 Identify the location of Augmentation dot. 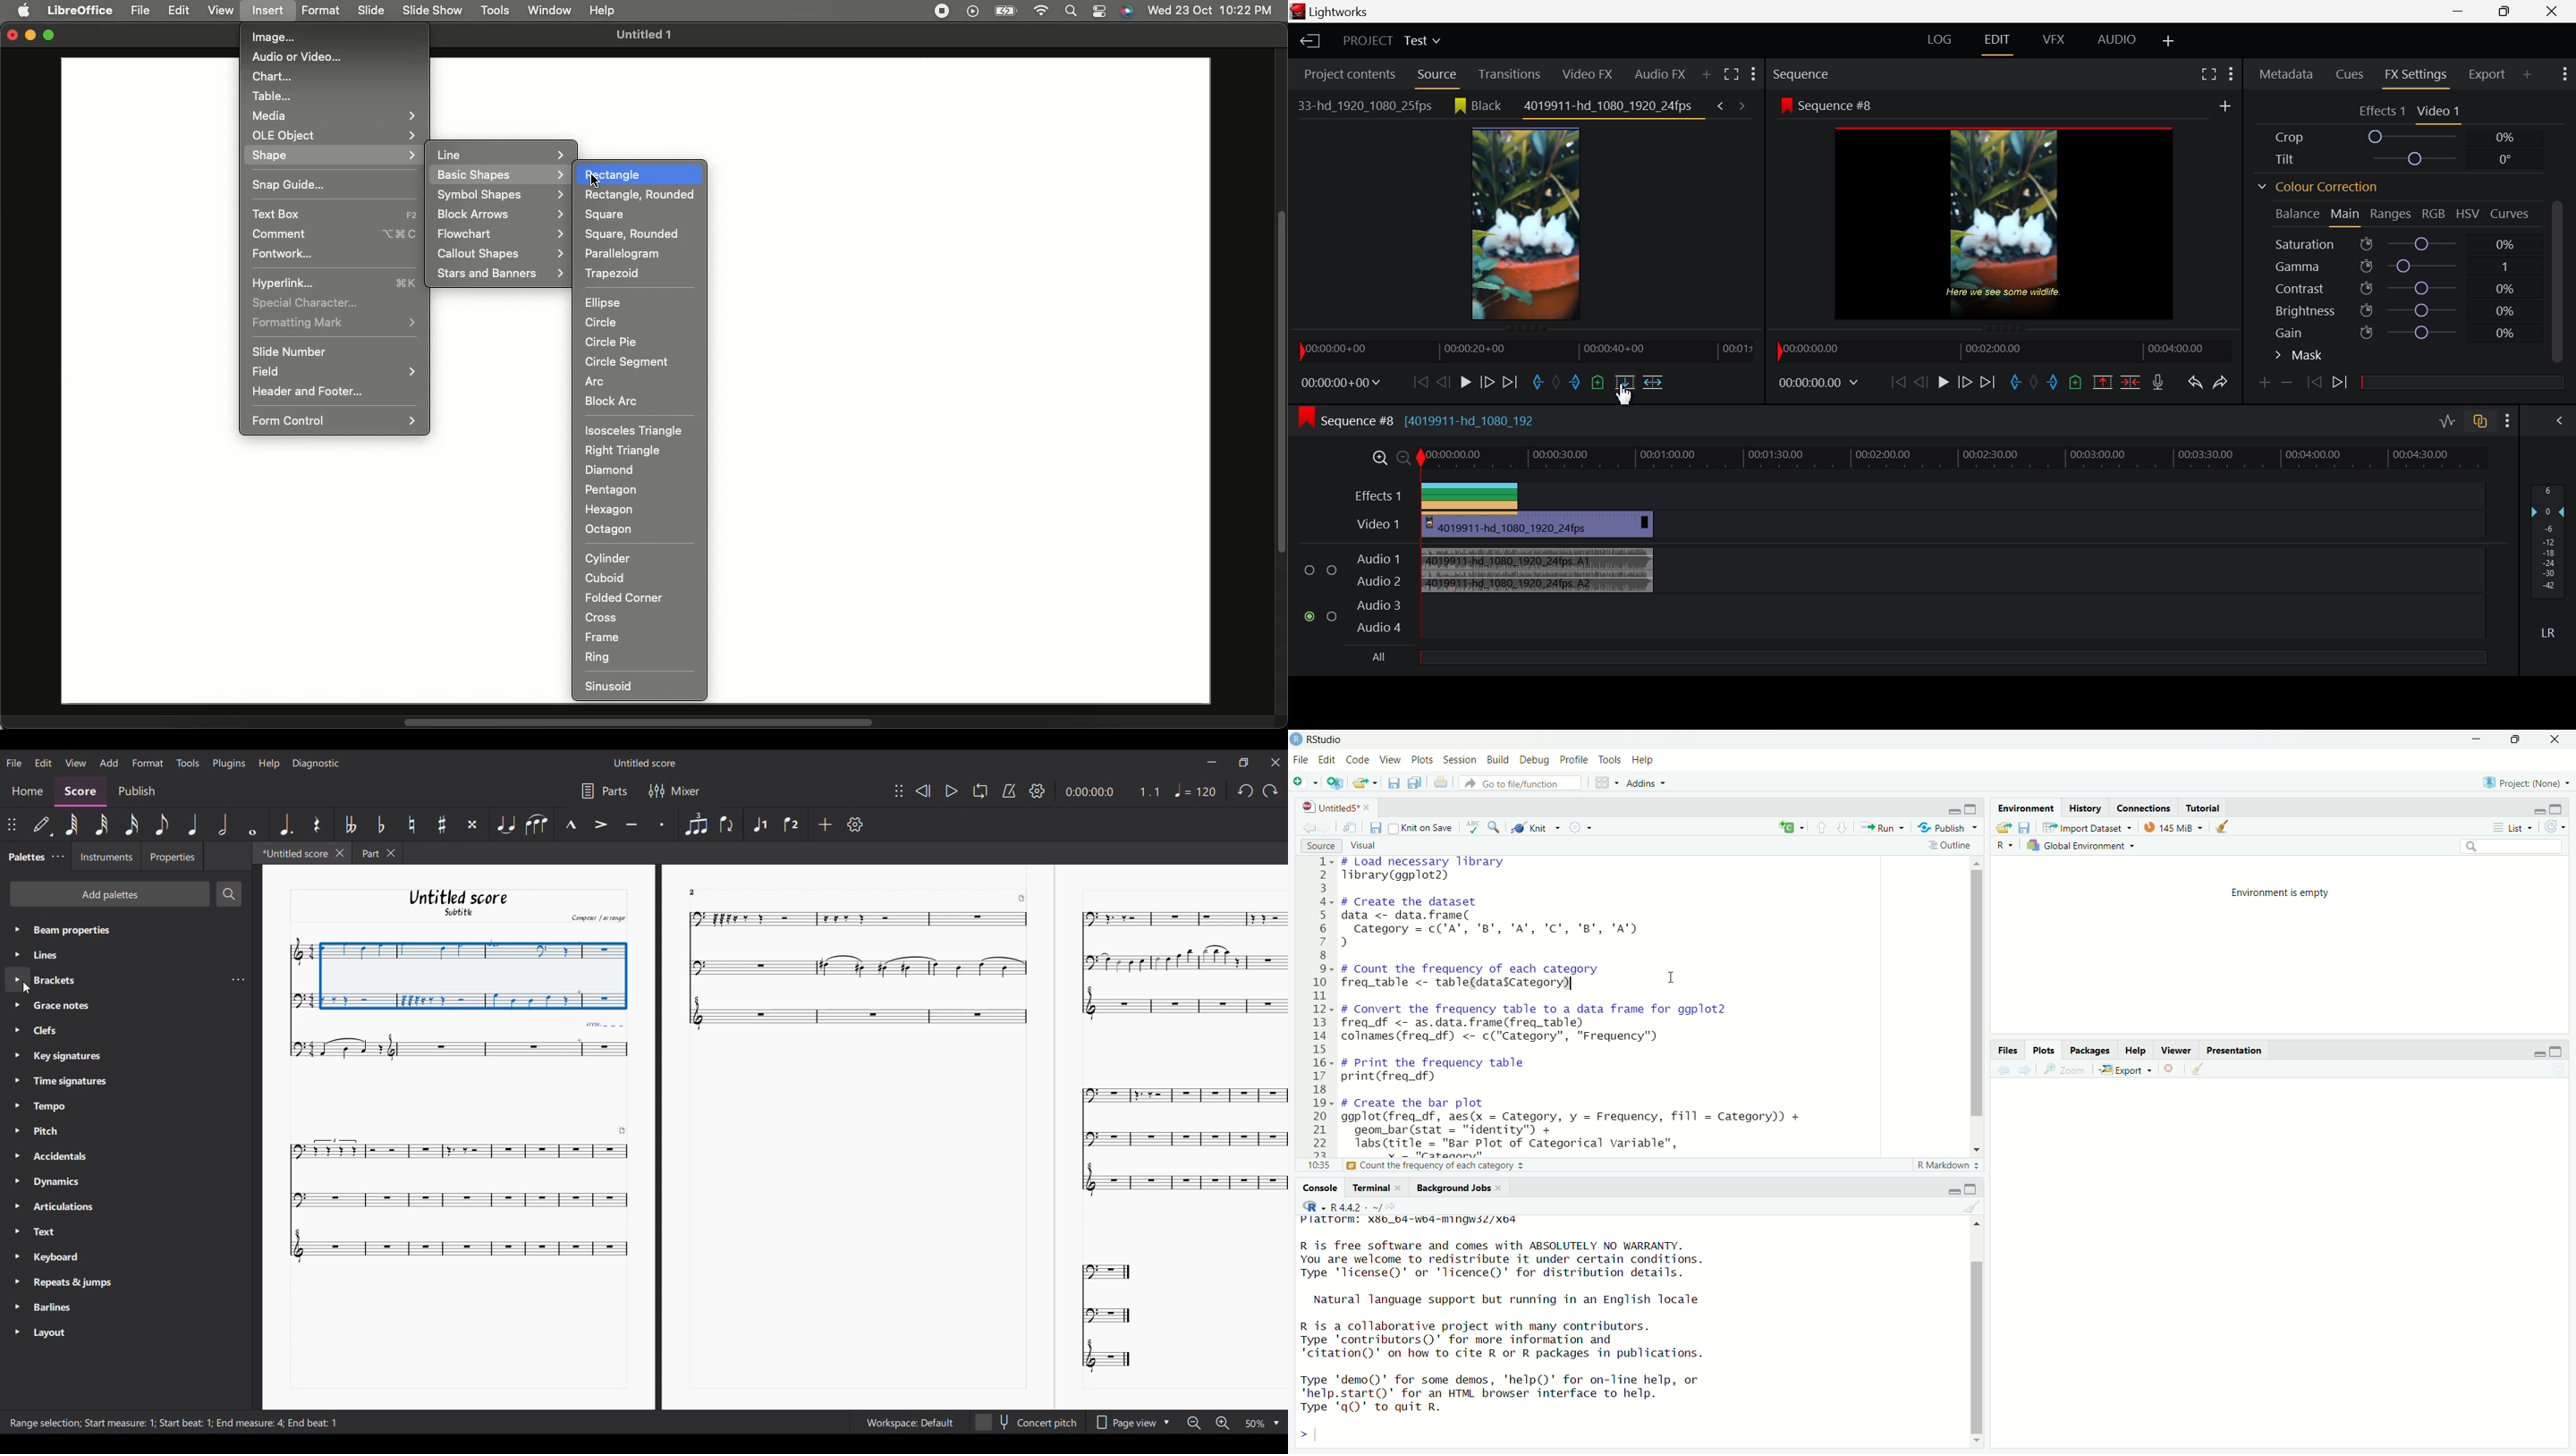
(285, 824).